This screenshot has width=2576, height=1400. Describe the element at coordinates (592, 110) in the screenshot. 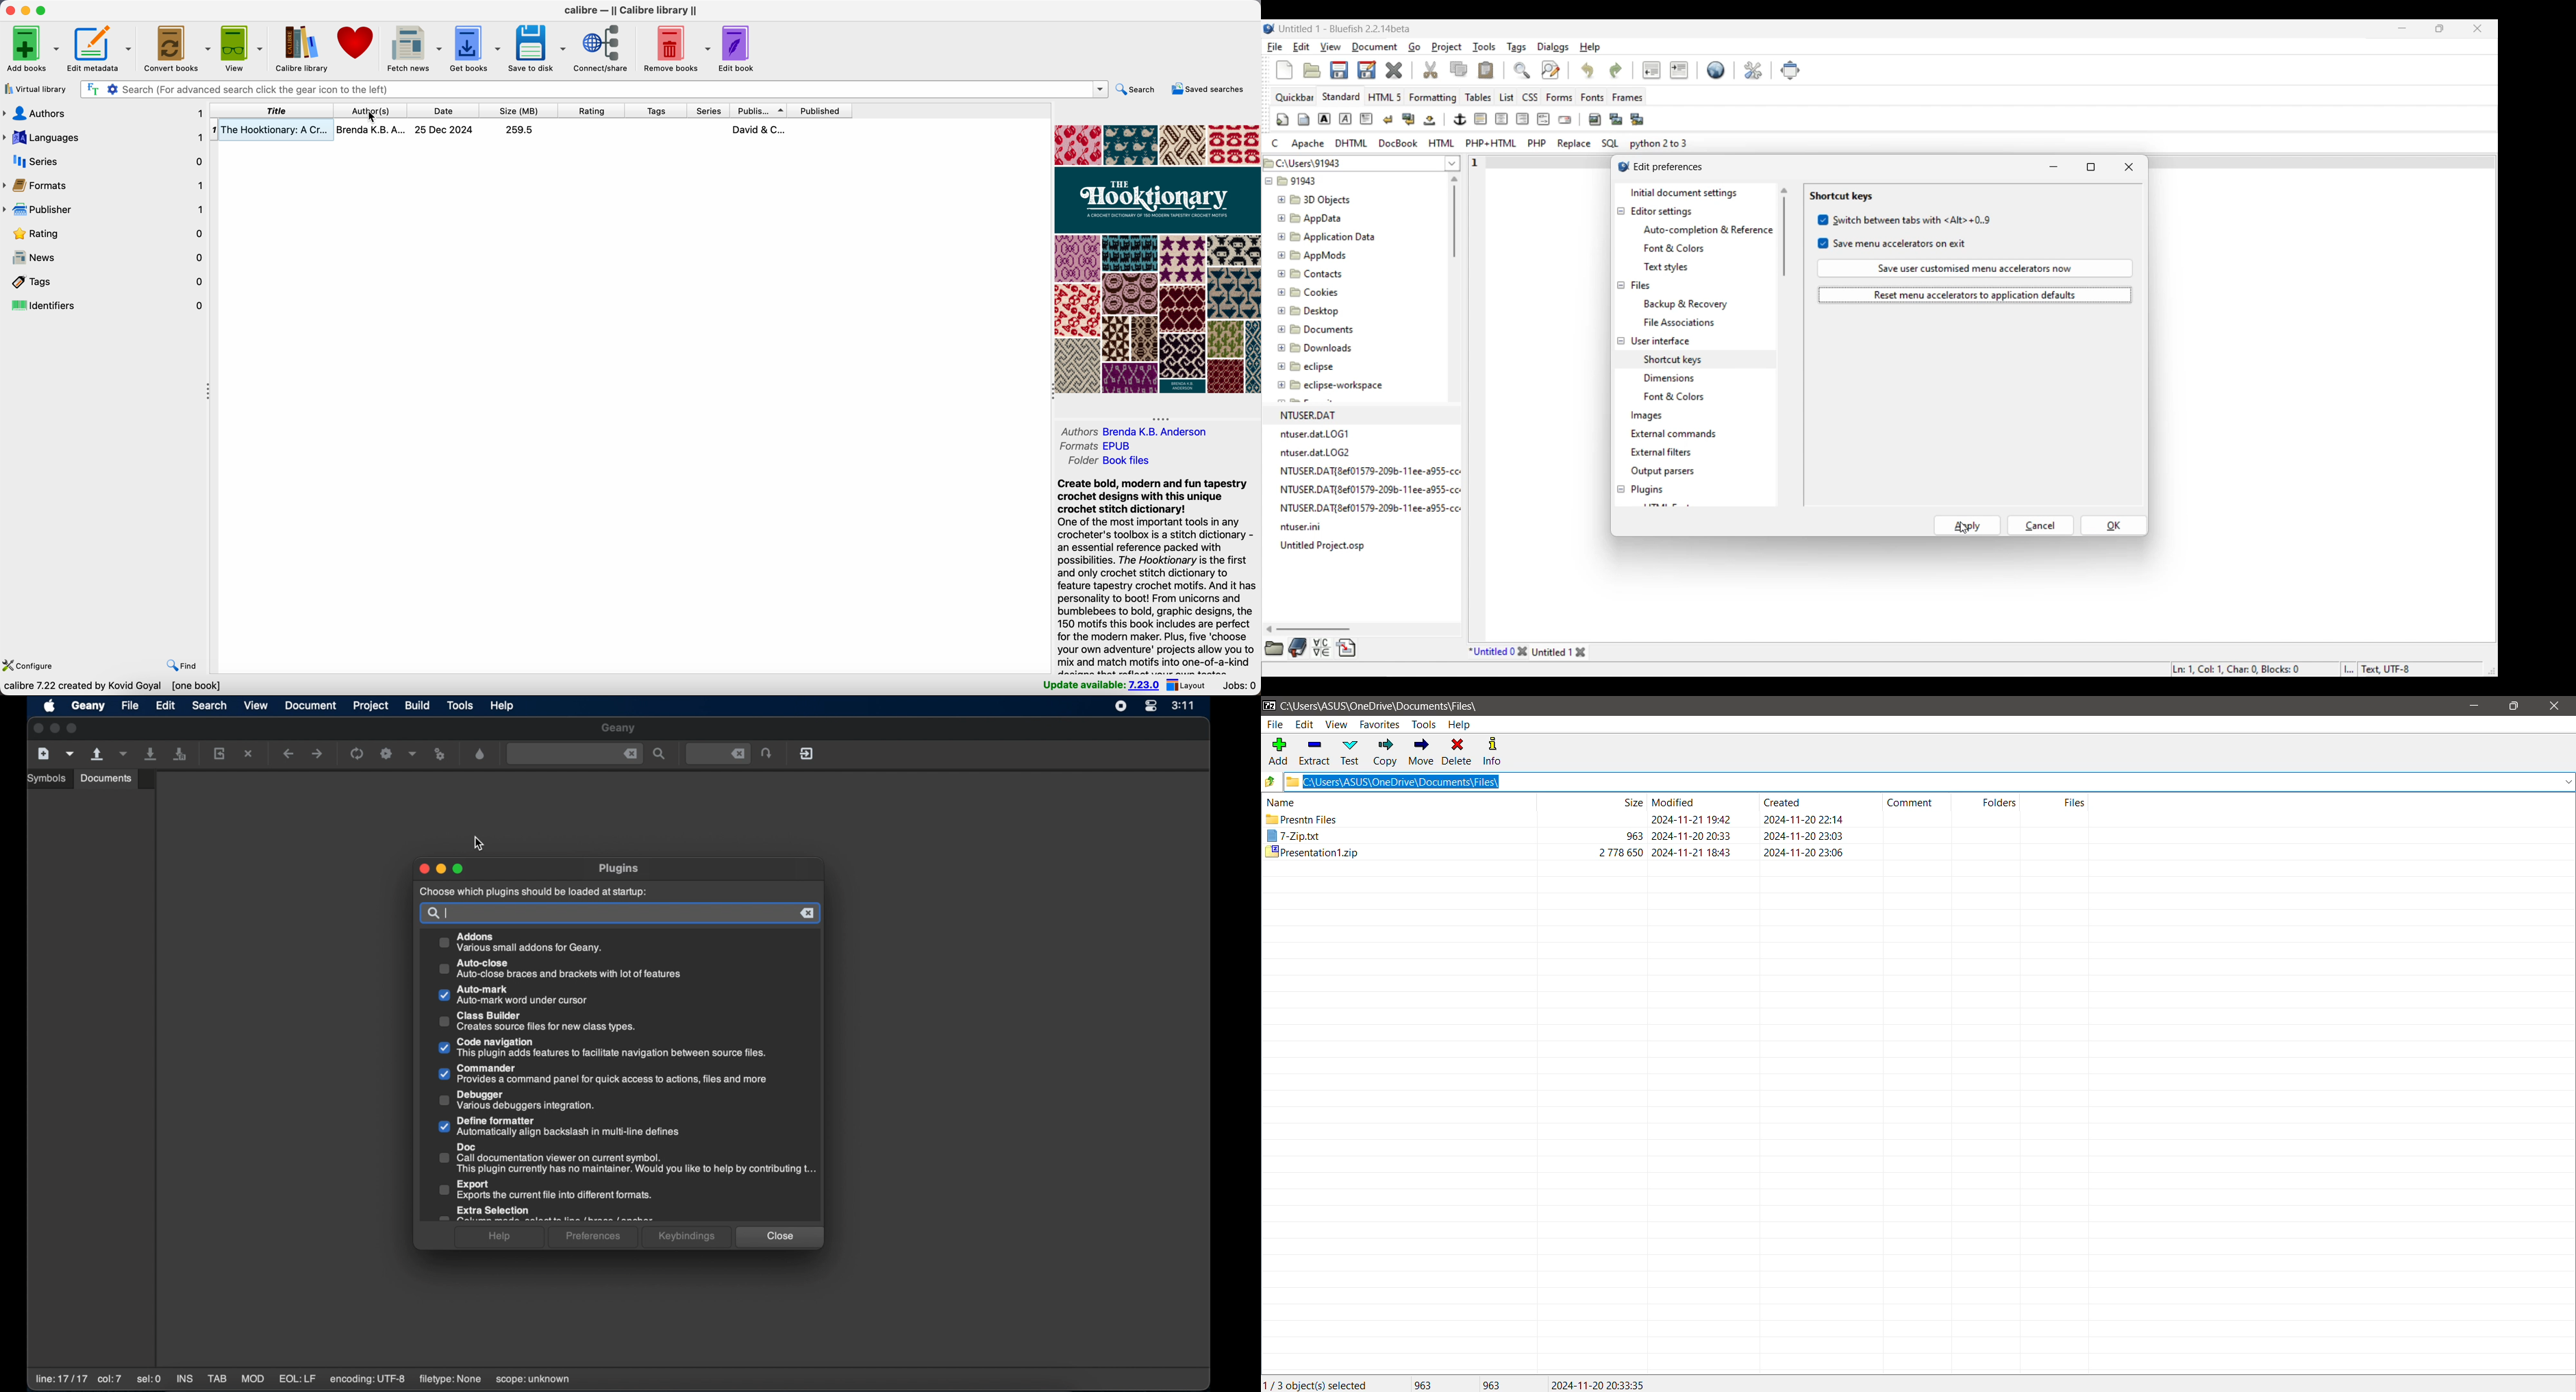

I see `rating` at that location.